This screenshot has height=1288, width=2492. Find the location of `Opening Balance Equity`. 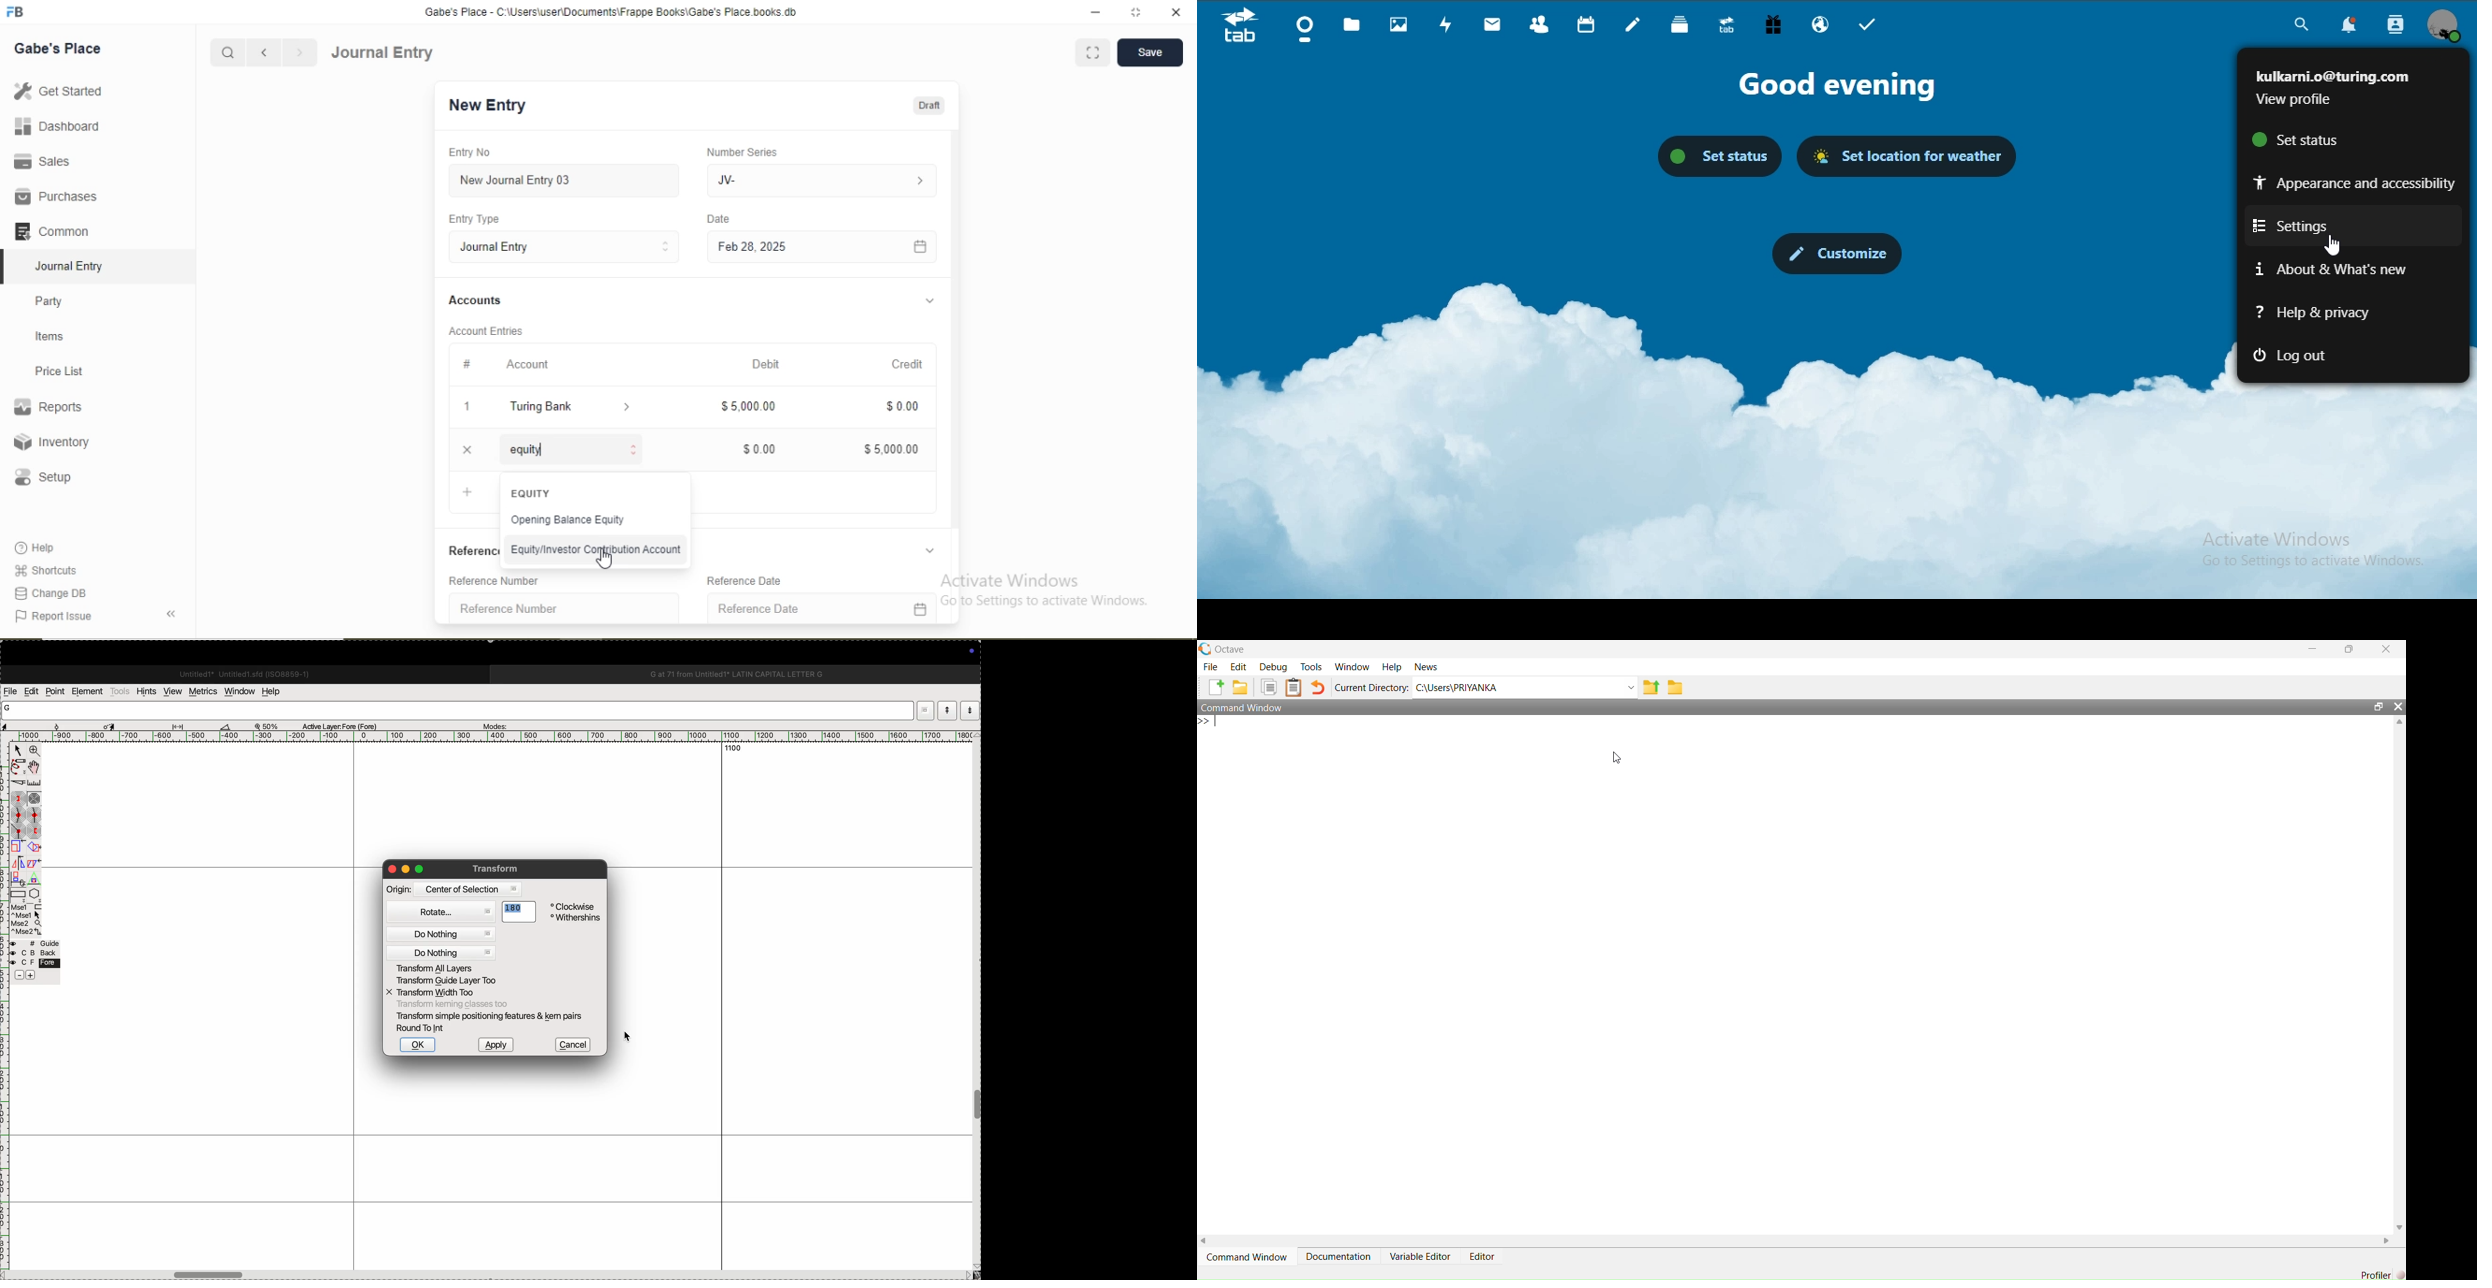

Opening Balance Equity is located at coordinates (567, 519).